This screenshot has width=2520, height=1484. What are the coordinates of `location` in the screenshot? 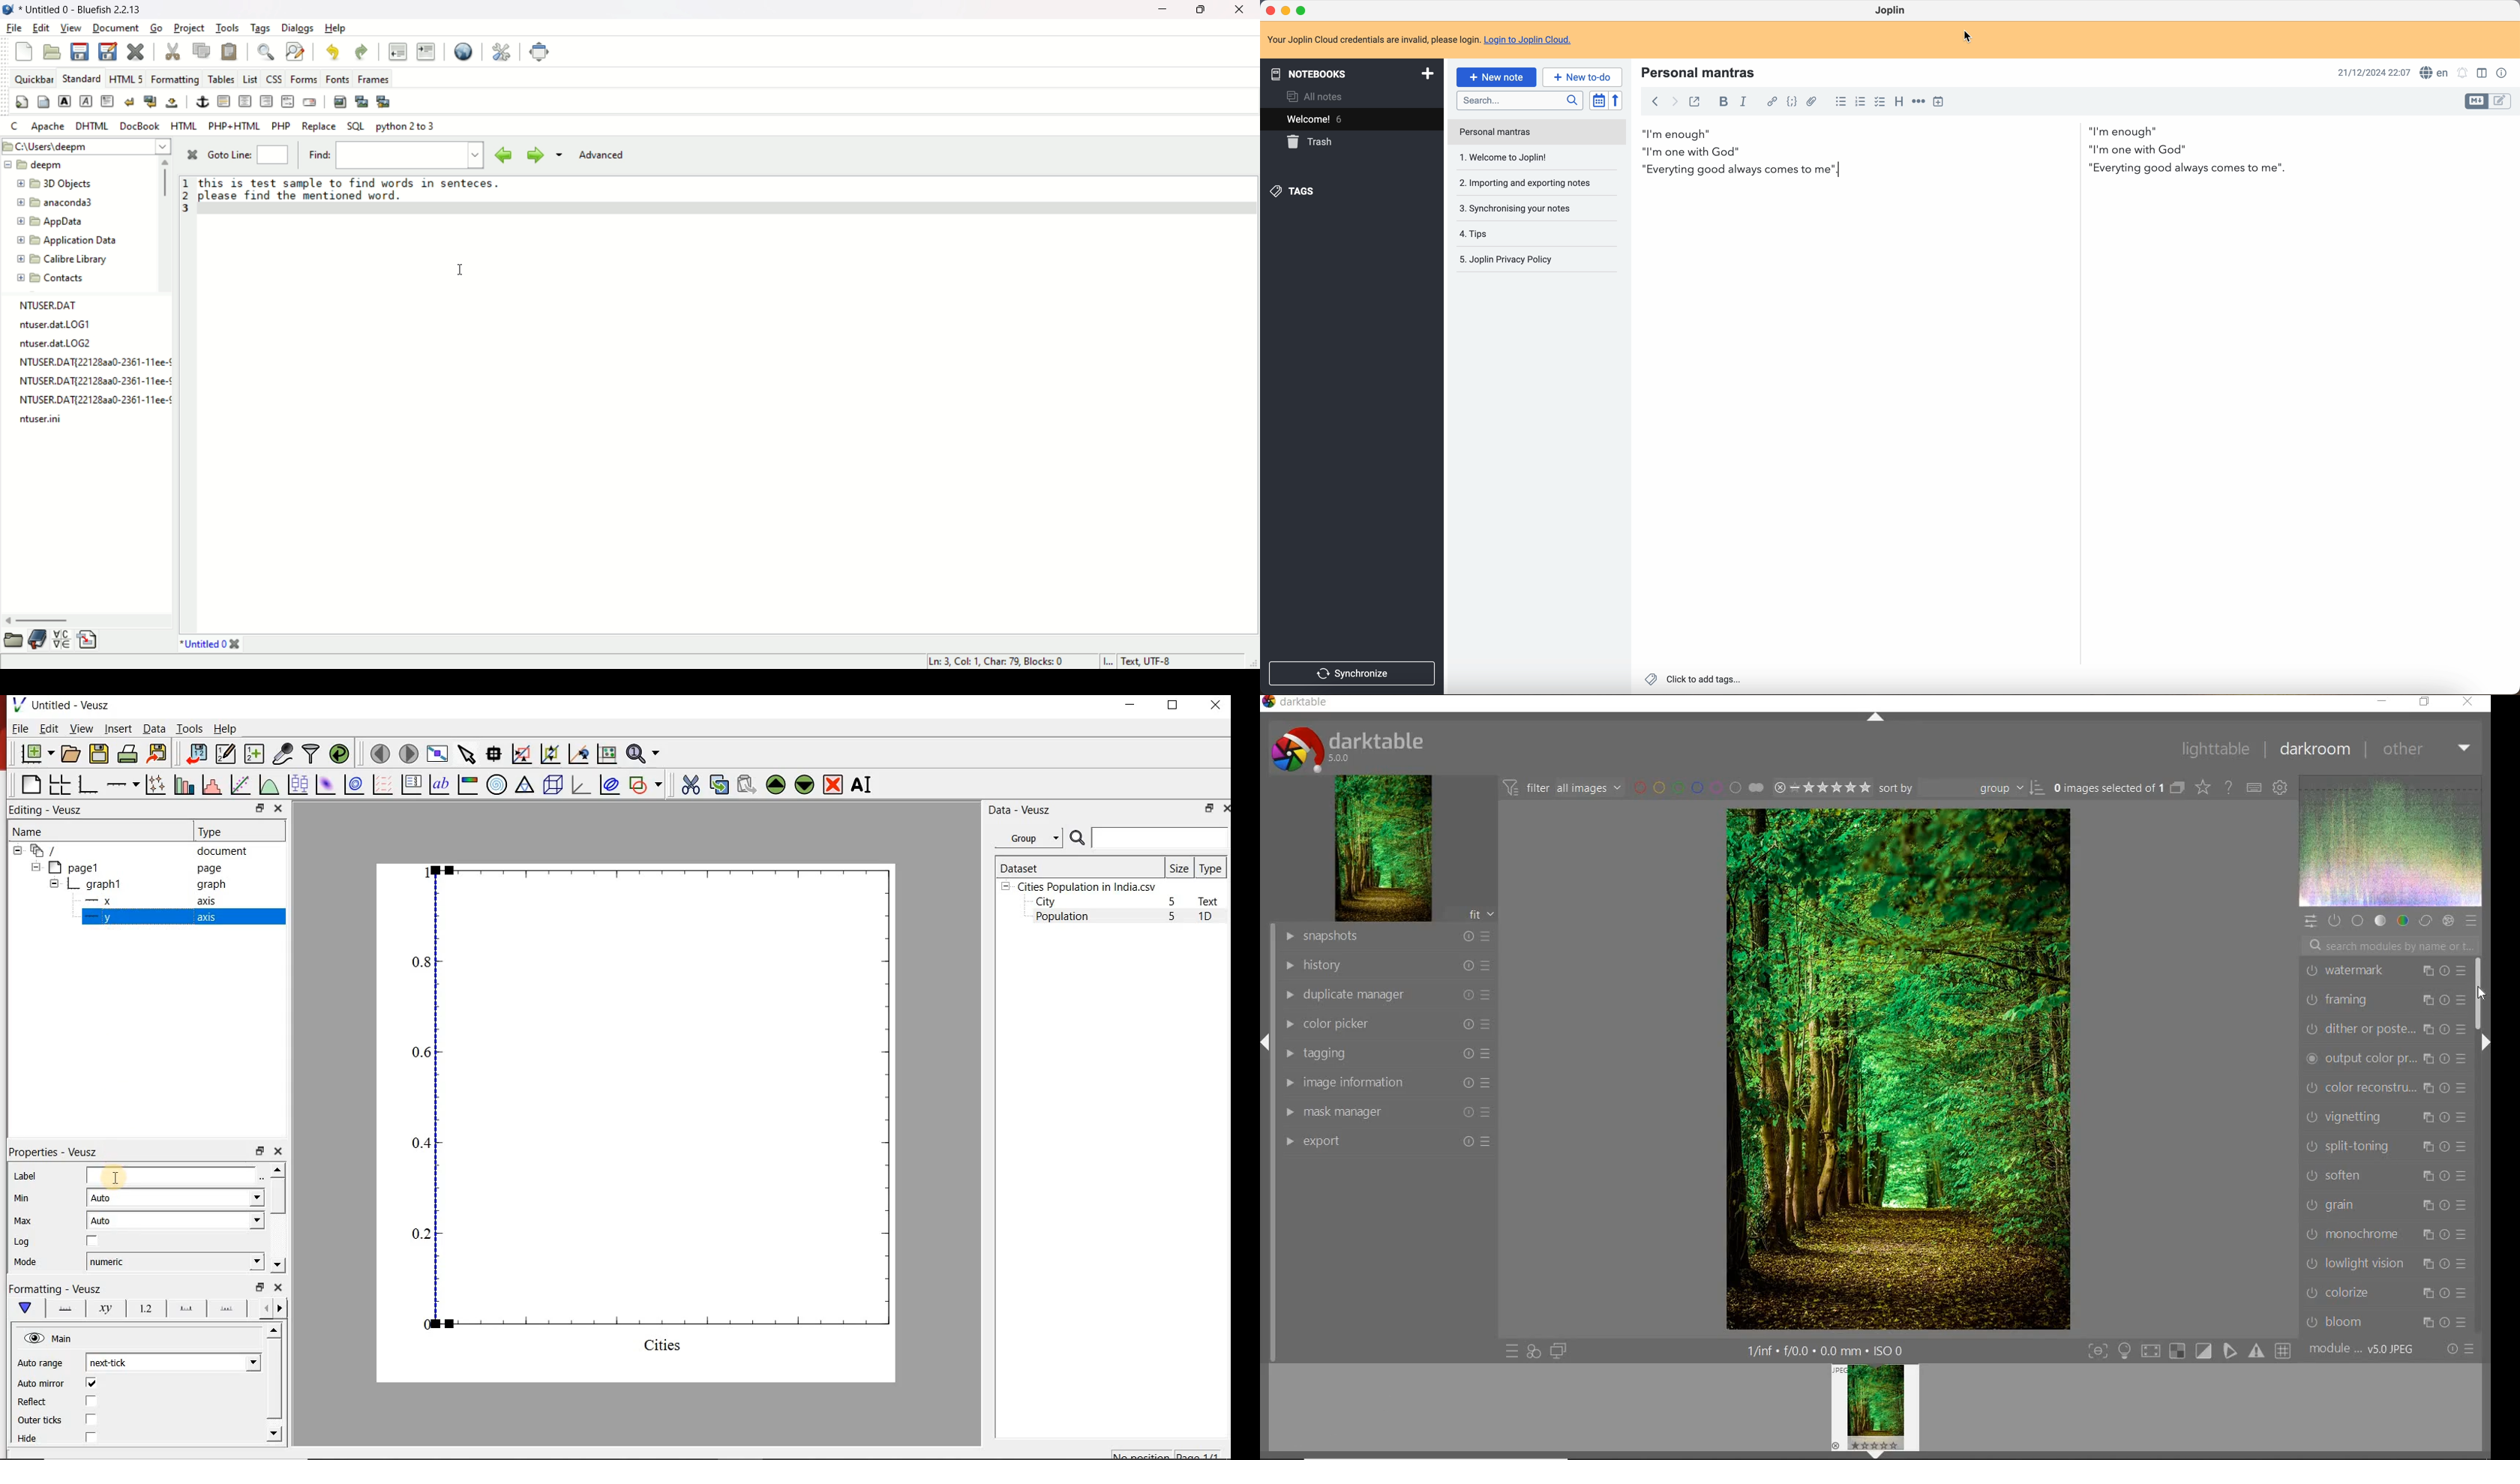 It's located at (85, 145).